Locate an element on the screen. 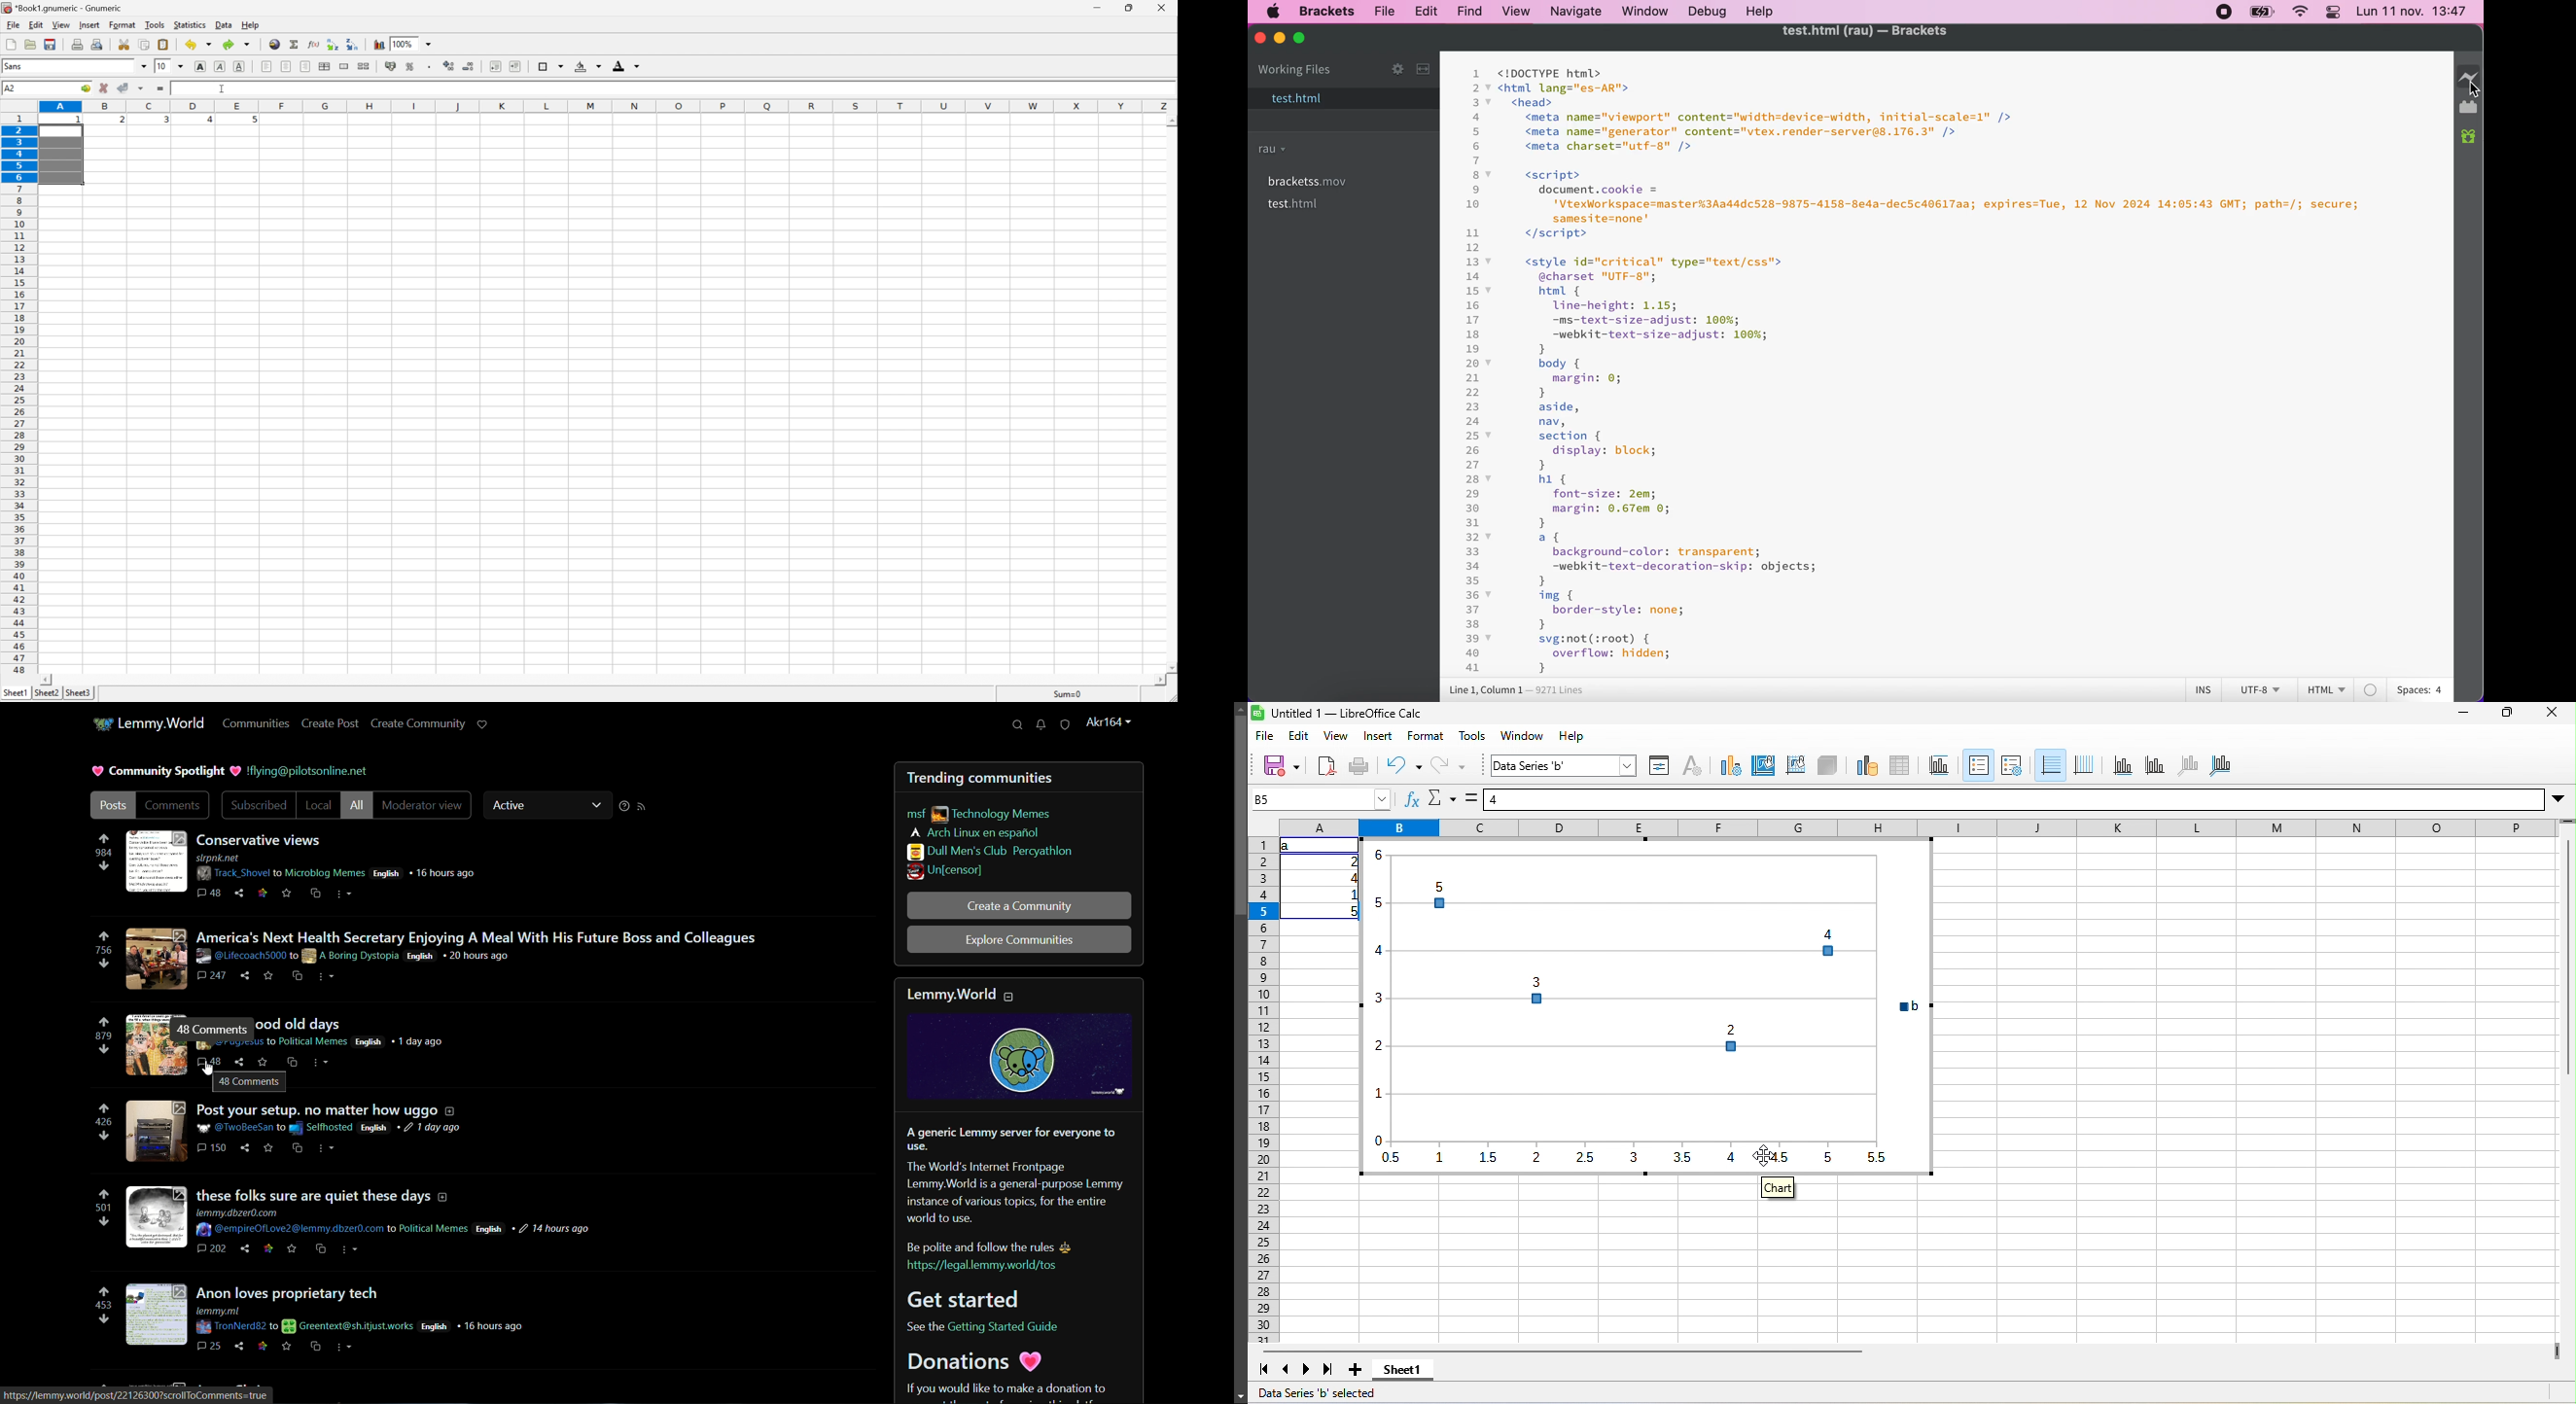 This screenshot has width=2576, height=1428. Inserted a scatter plot with marker is located at coordinates (1646, 1006).